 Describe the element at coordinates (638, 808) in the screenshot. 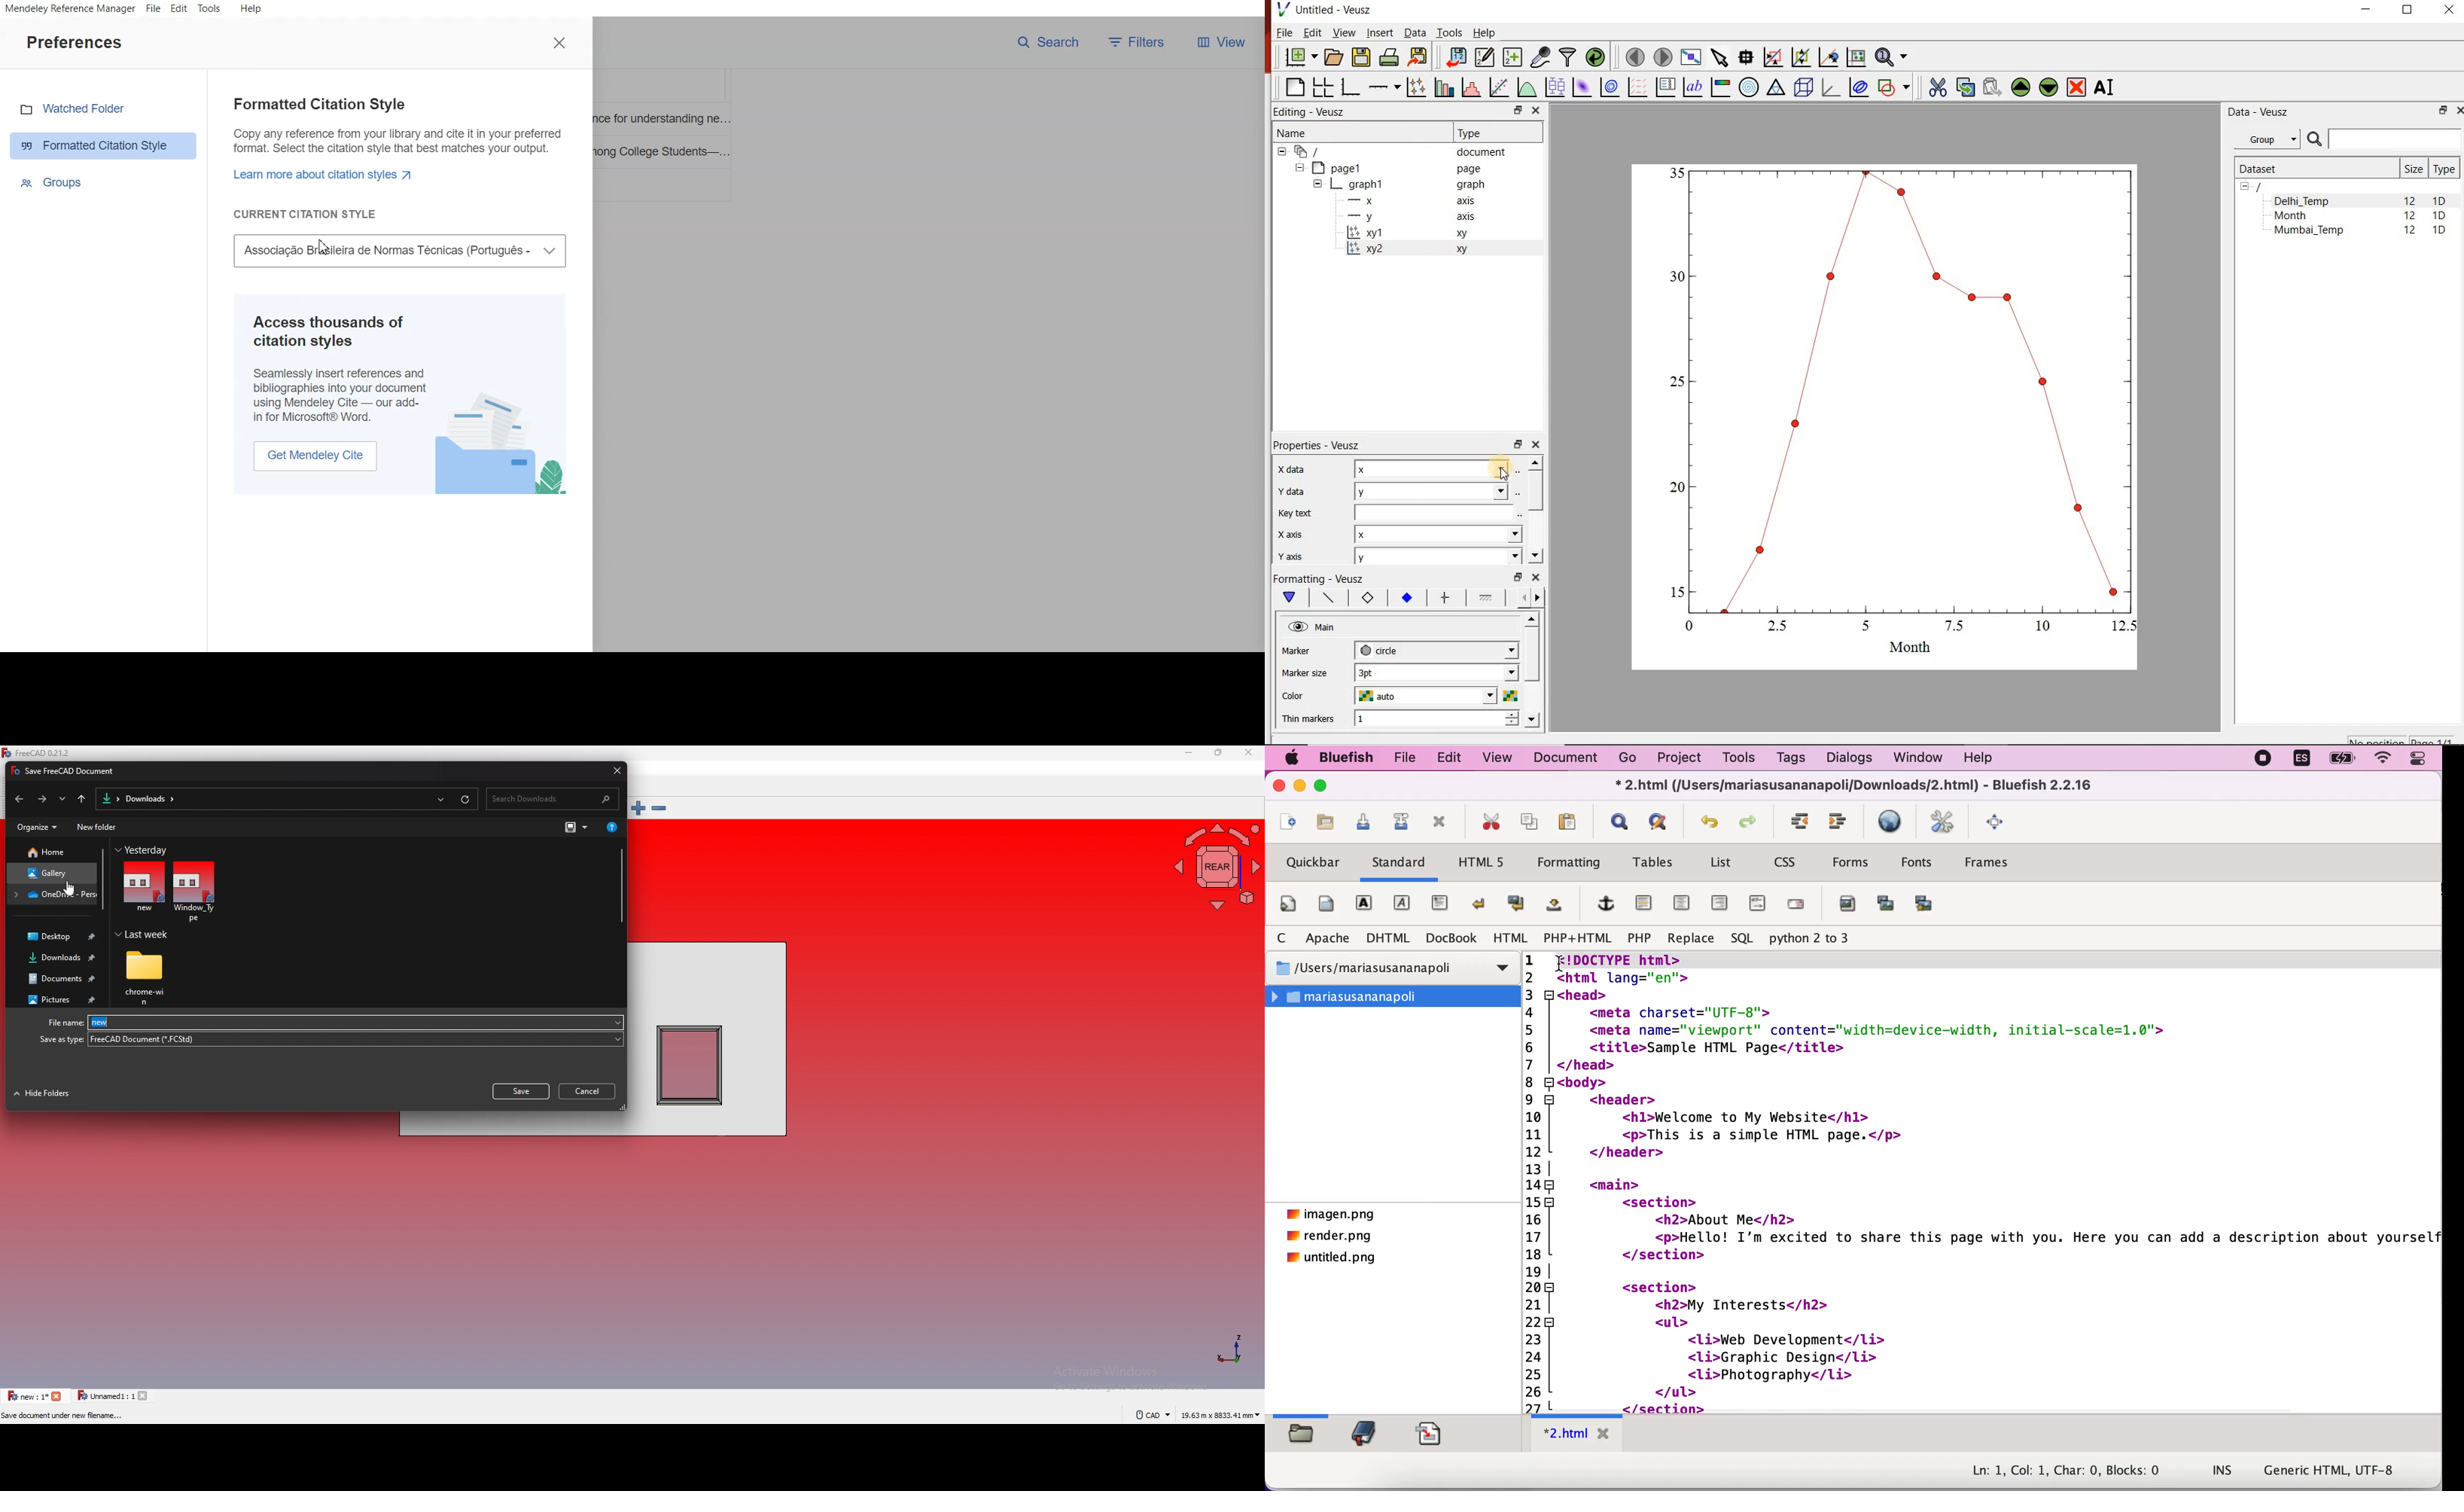

I see `zoom in` at that location.